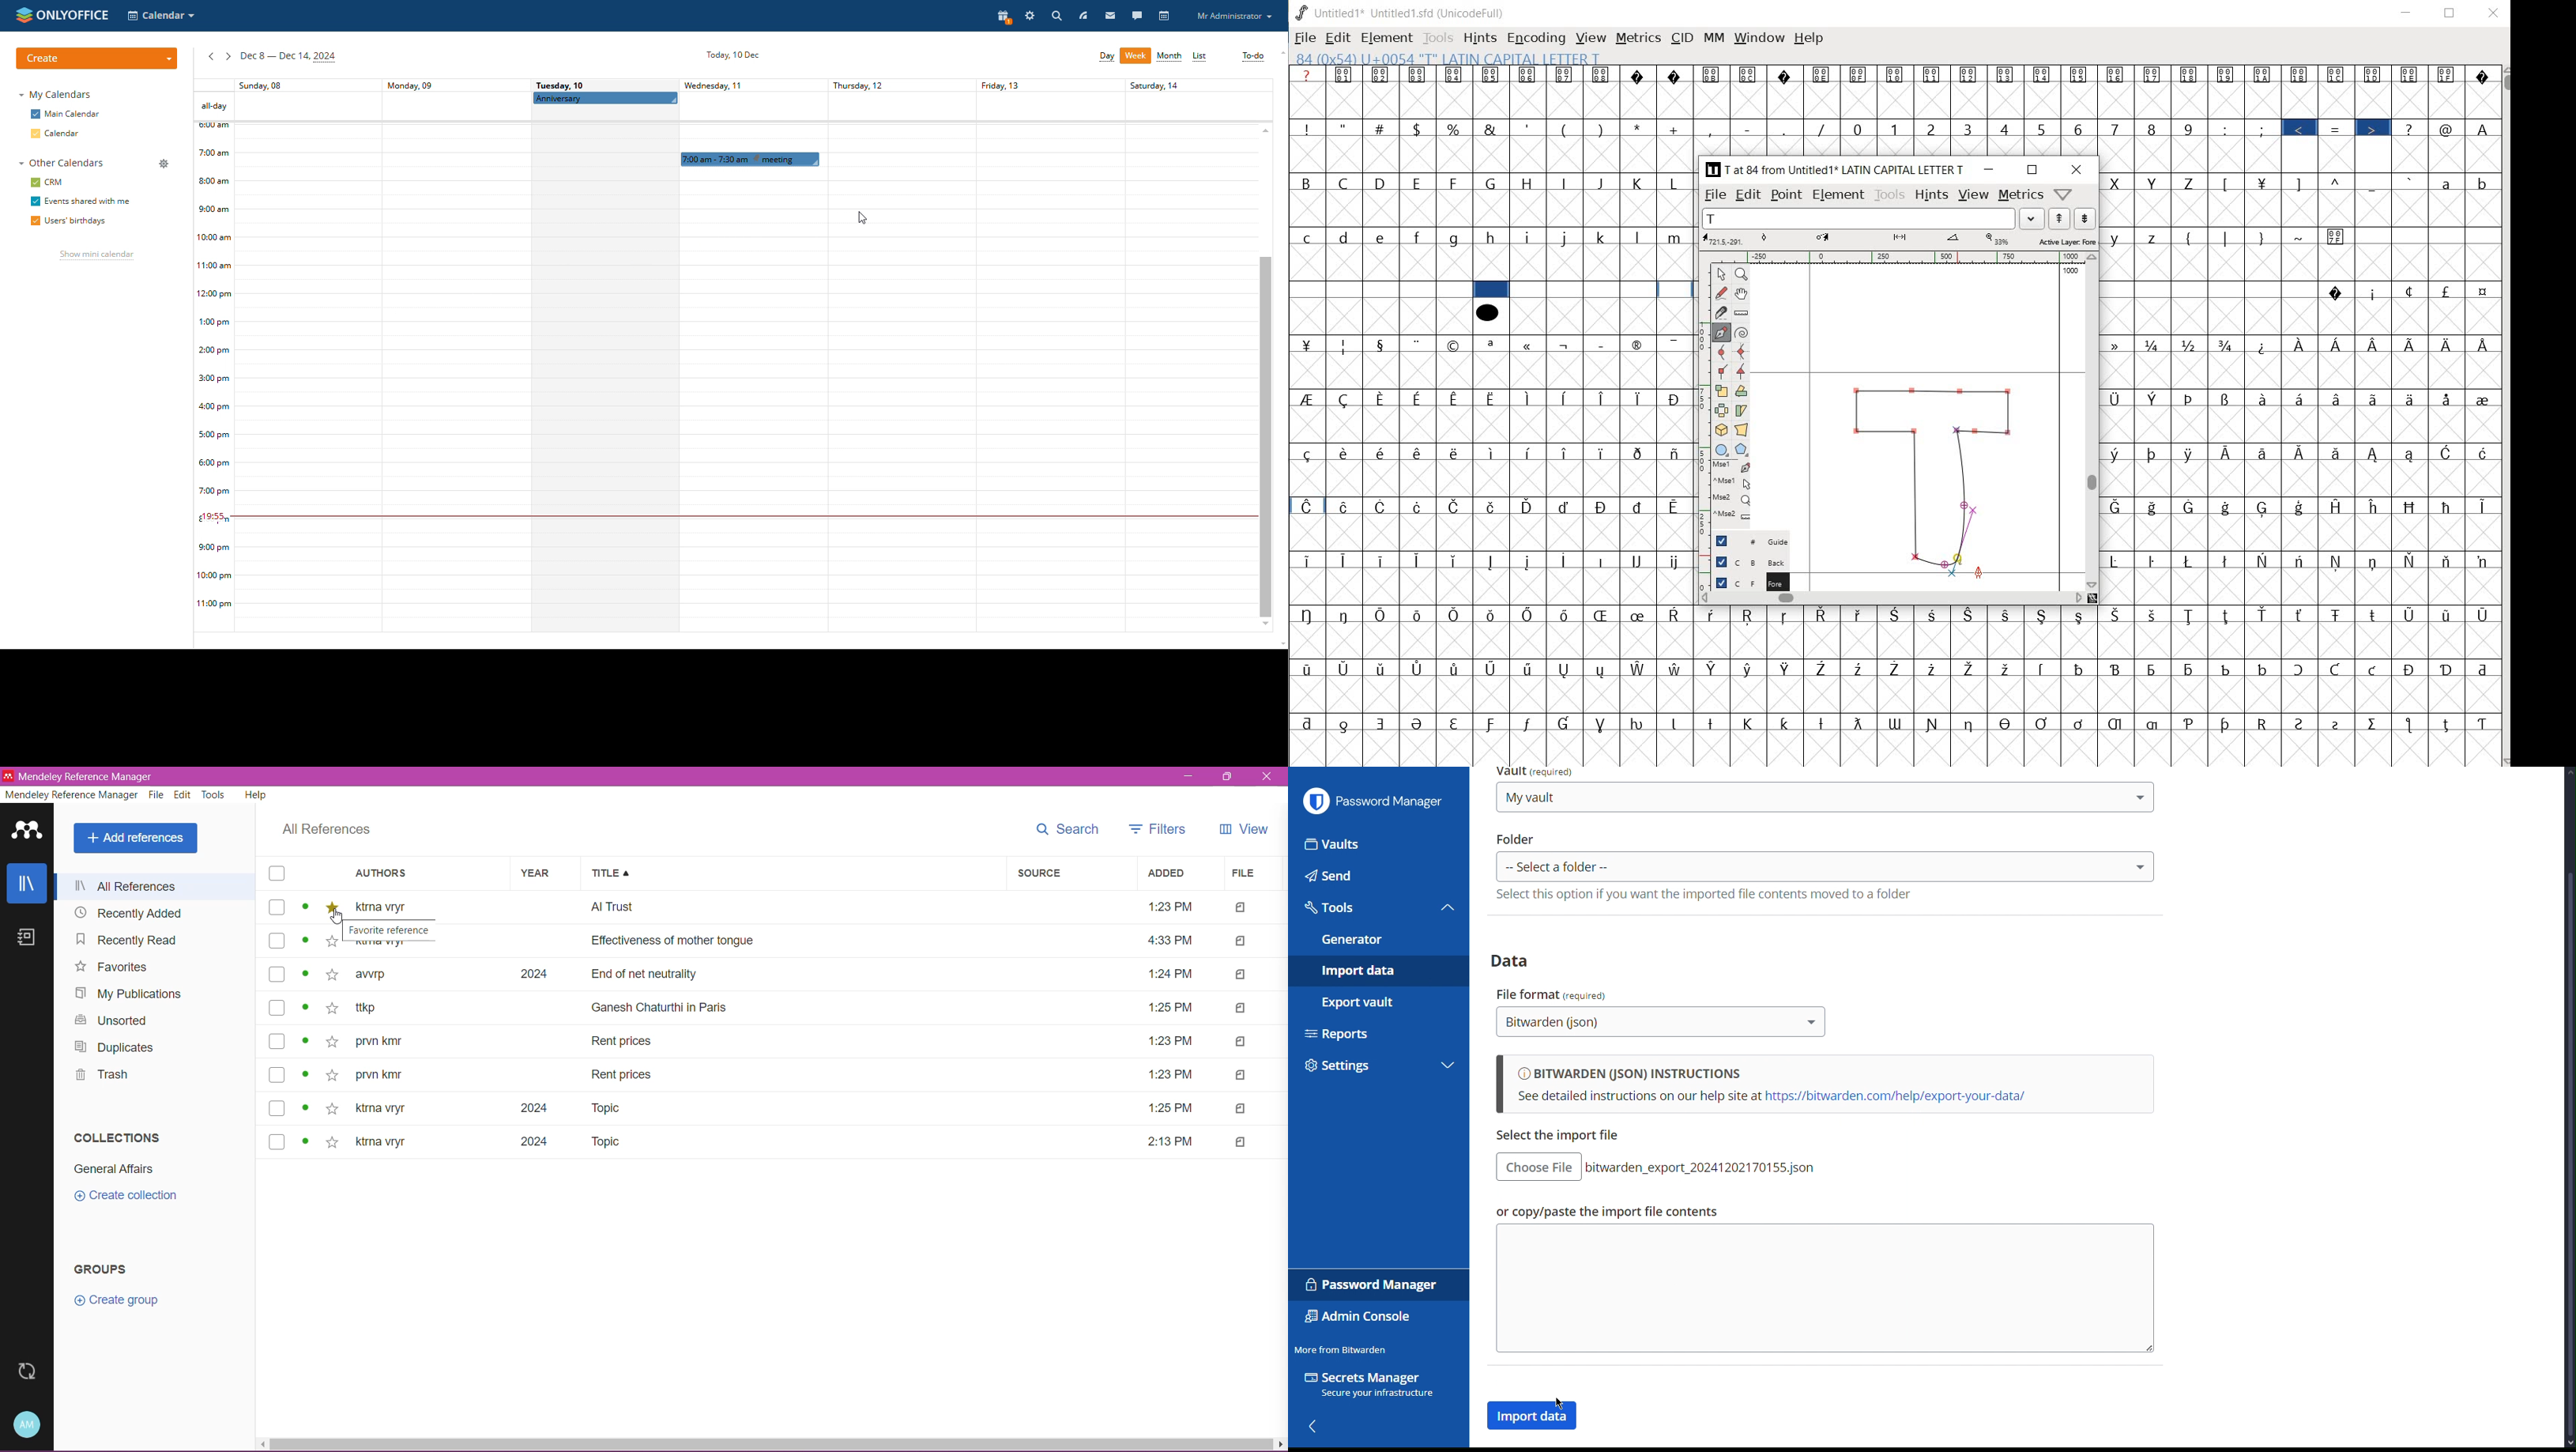 Image resolution: width=2576 pixels, height=1456 pixels. Describe the element at coordinates (1454, 452) in the screenshot. I see `Symbol` at that location.